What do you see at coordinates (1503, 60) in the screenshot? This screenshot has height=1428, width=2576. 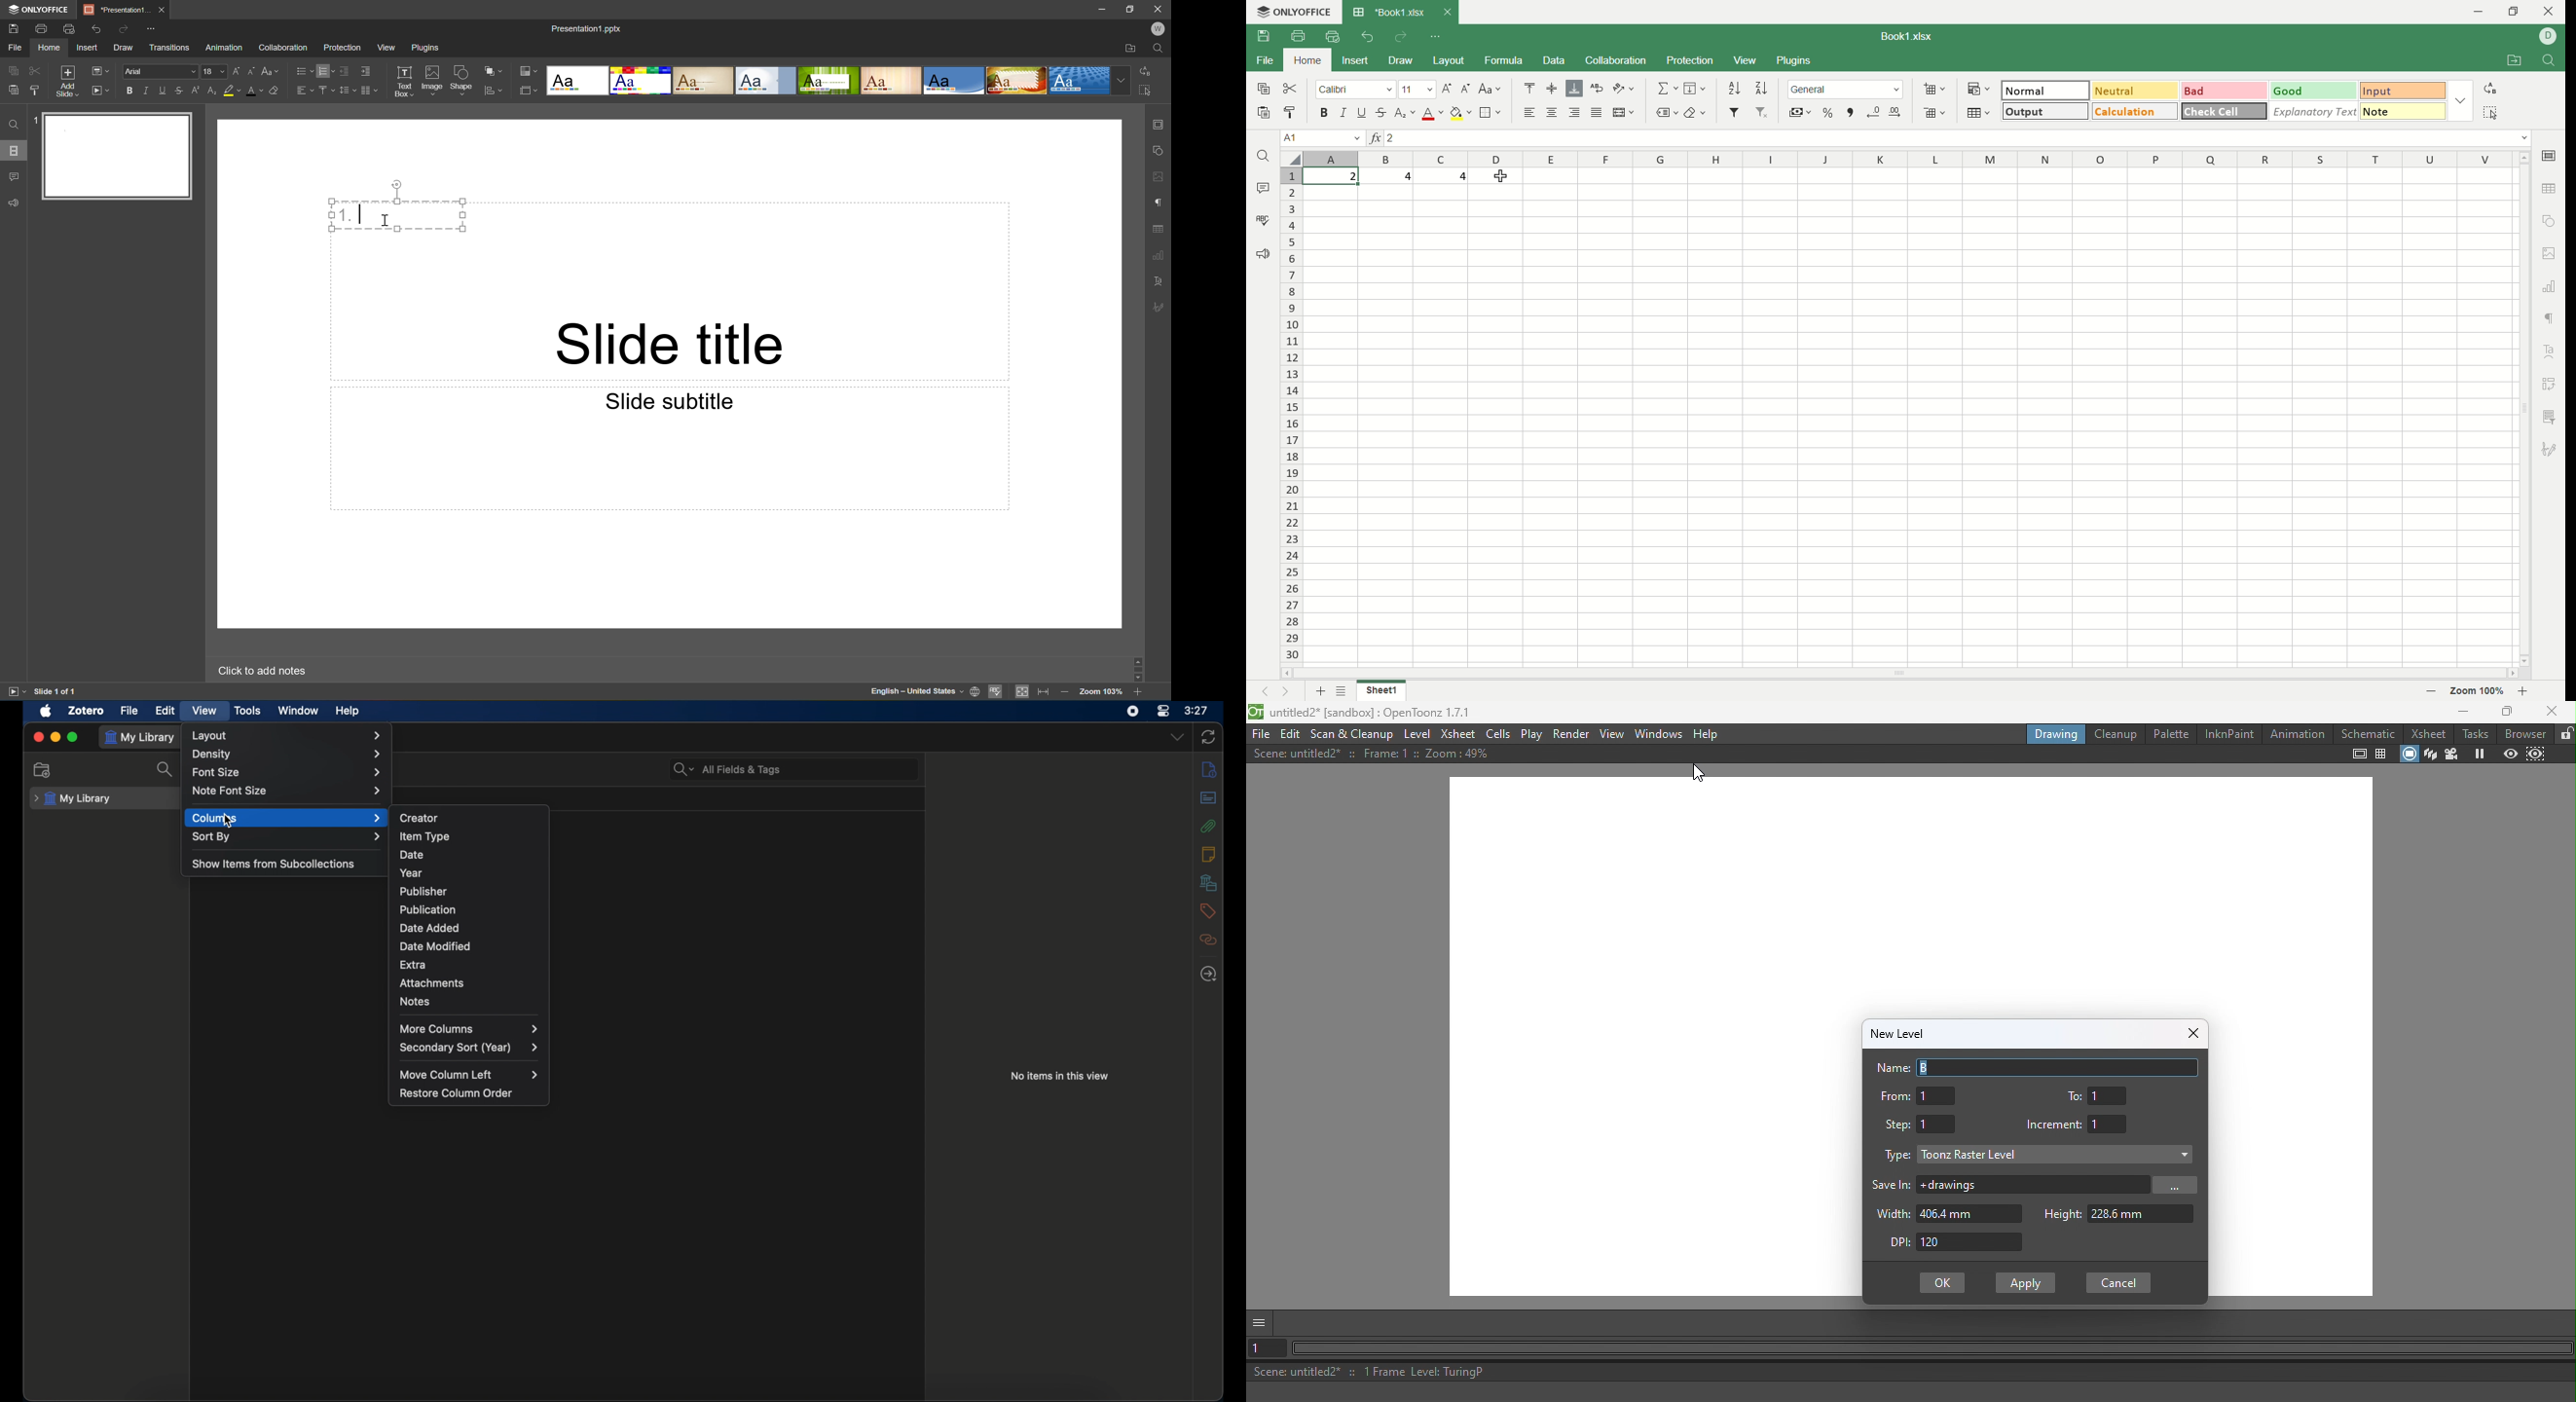 I see `formula` at bounding box center [1503, 60].